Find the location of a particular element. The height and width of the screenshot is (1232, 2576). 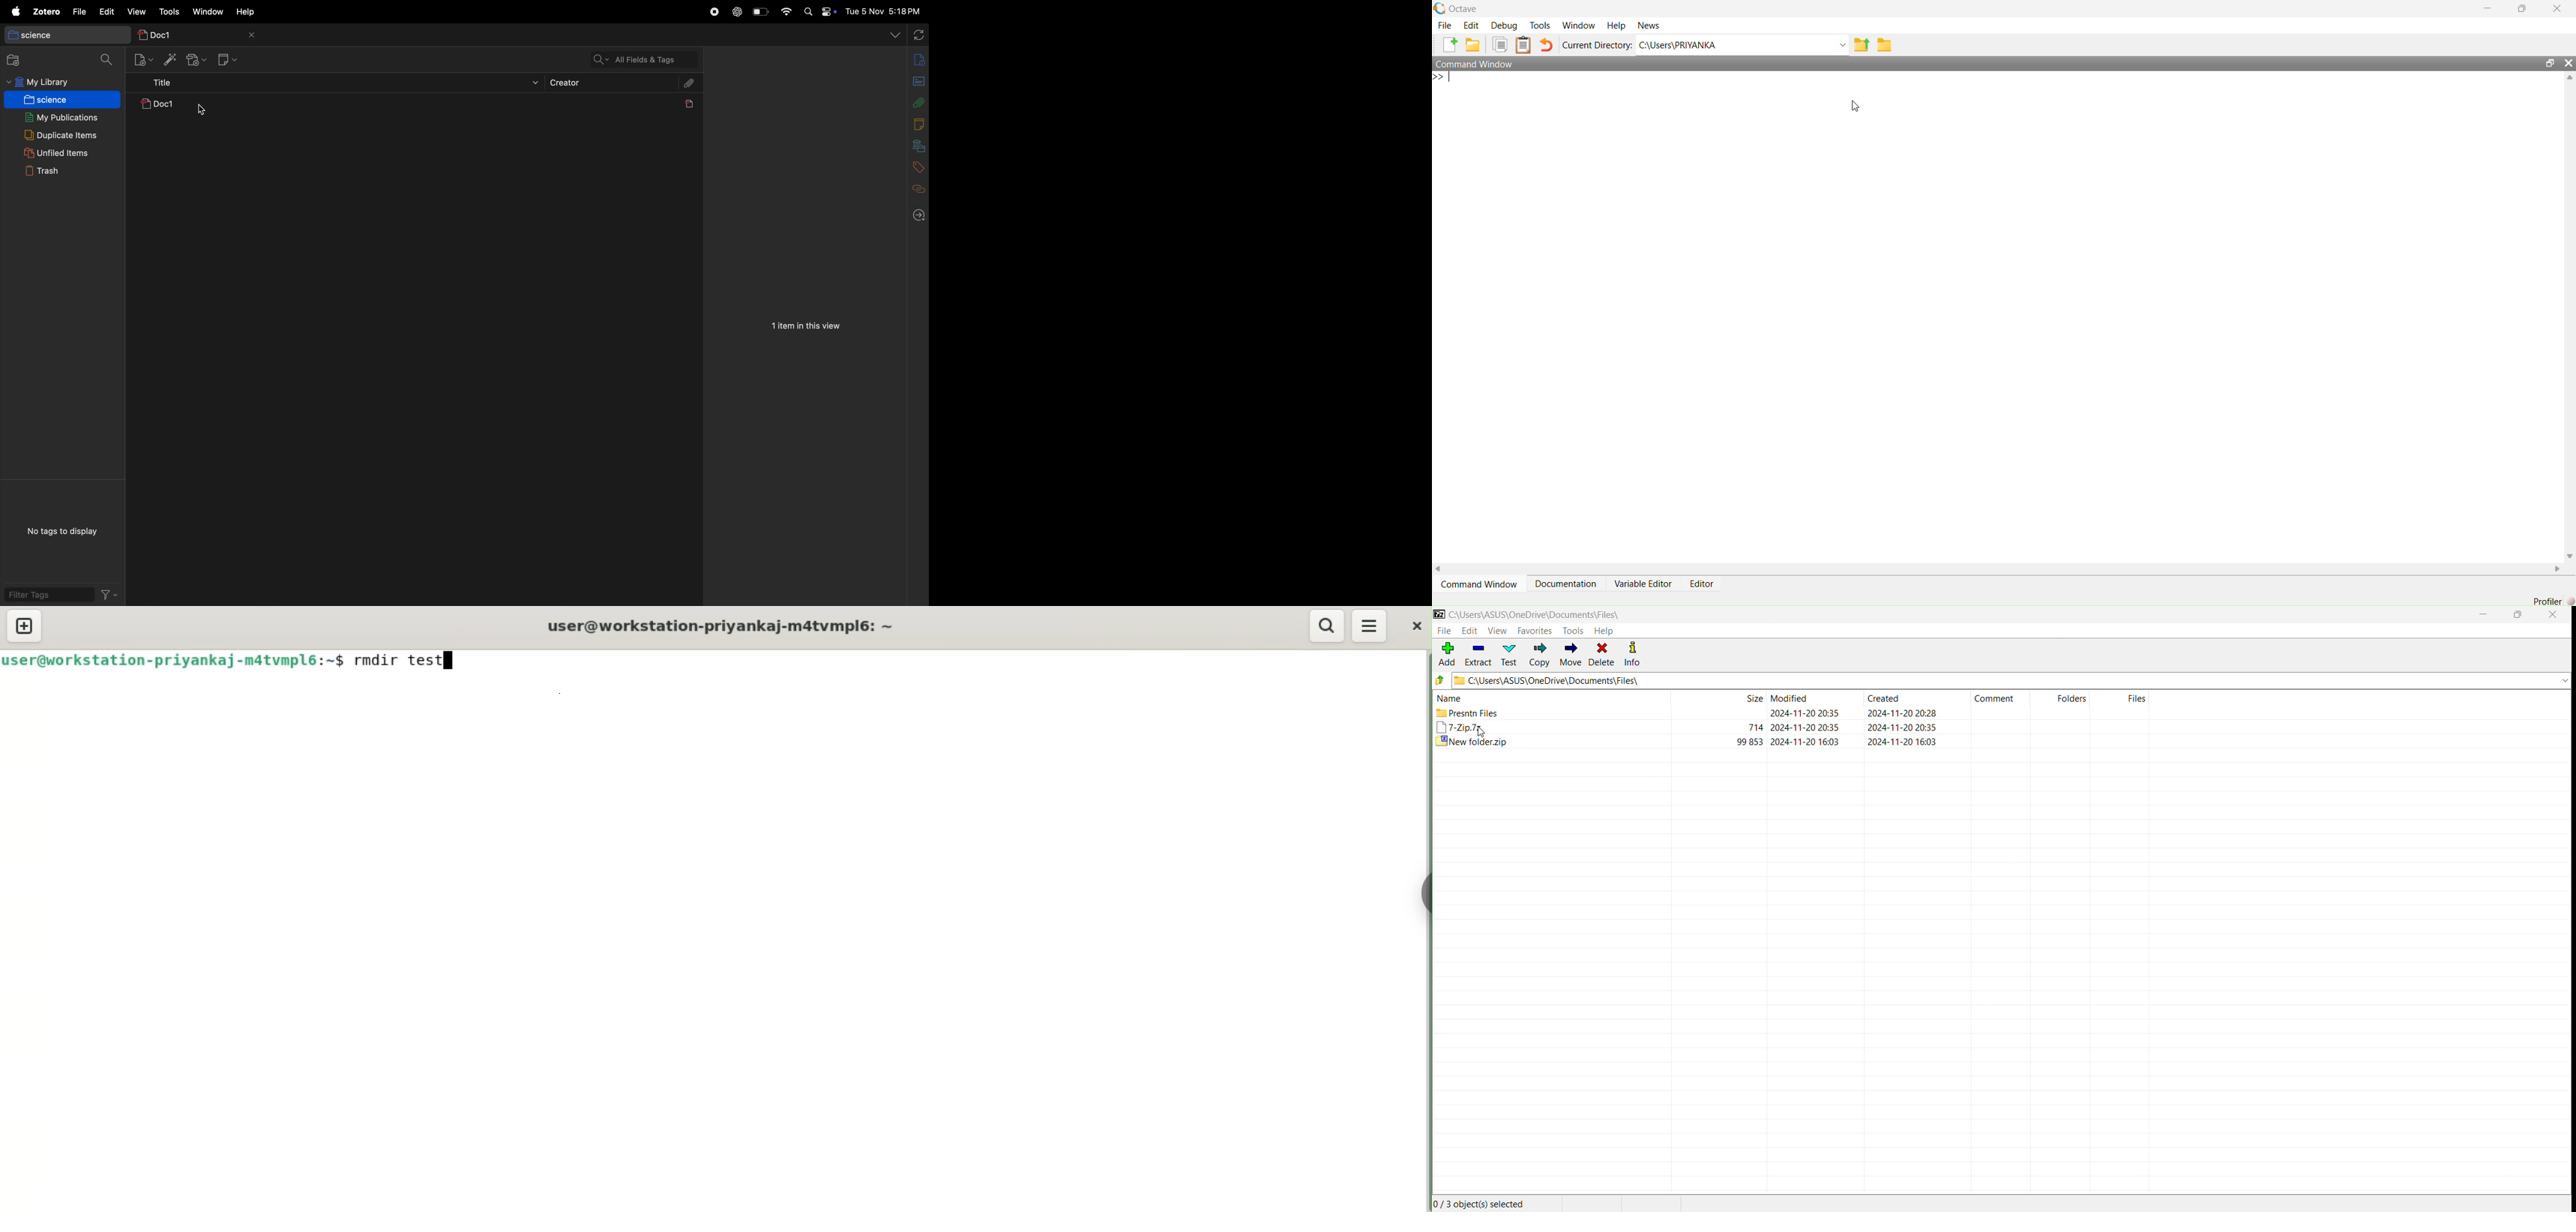

rmdir test is located at coordinates (409, 660).